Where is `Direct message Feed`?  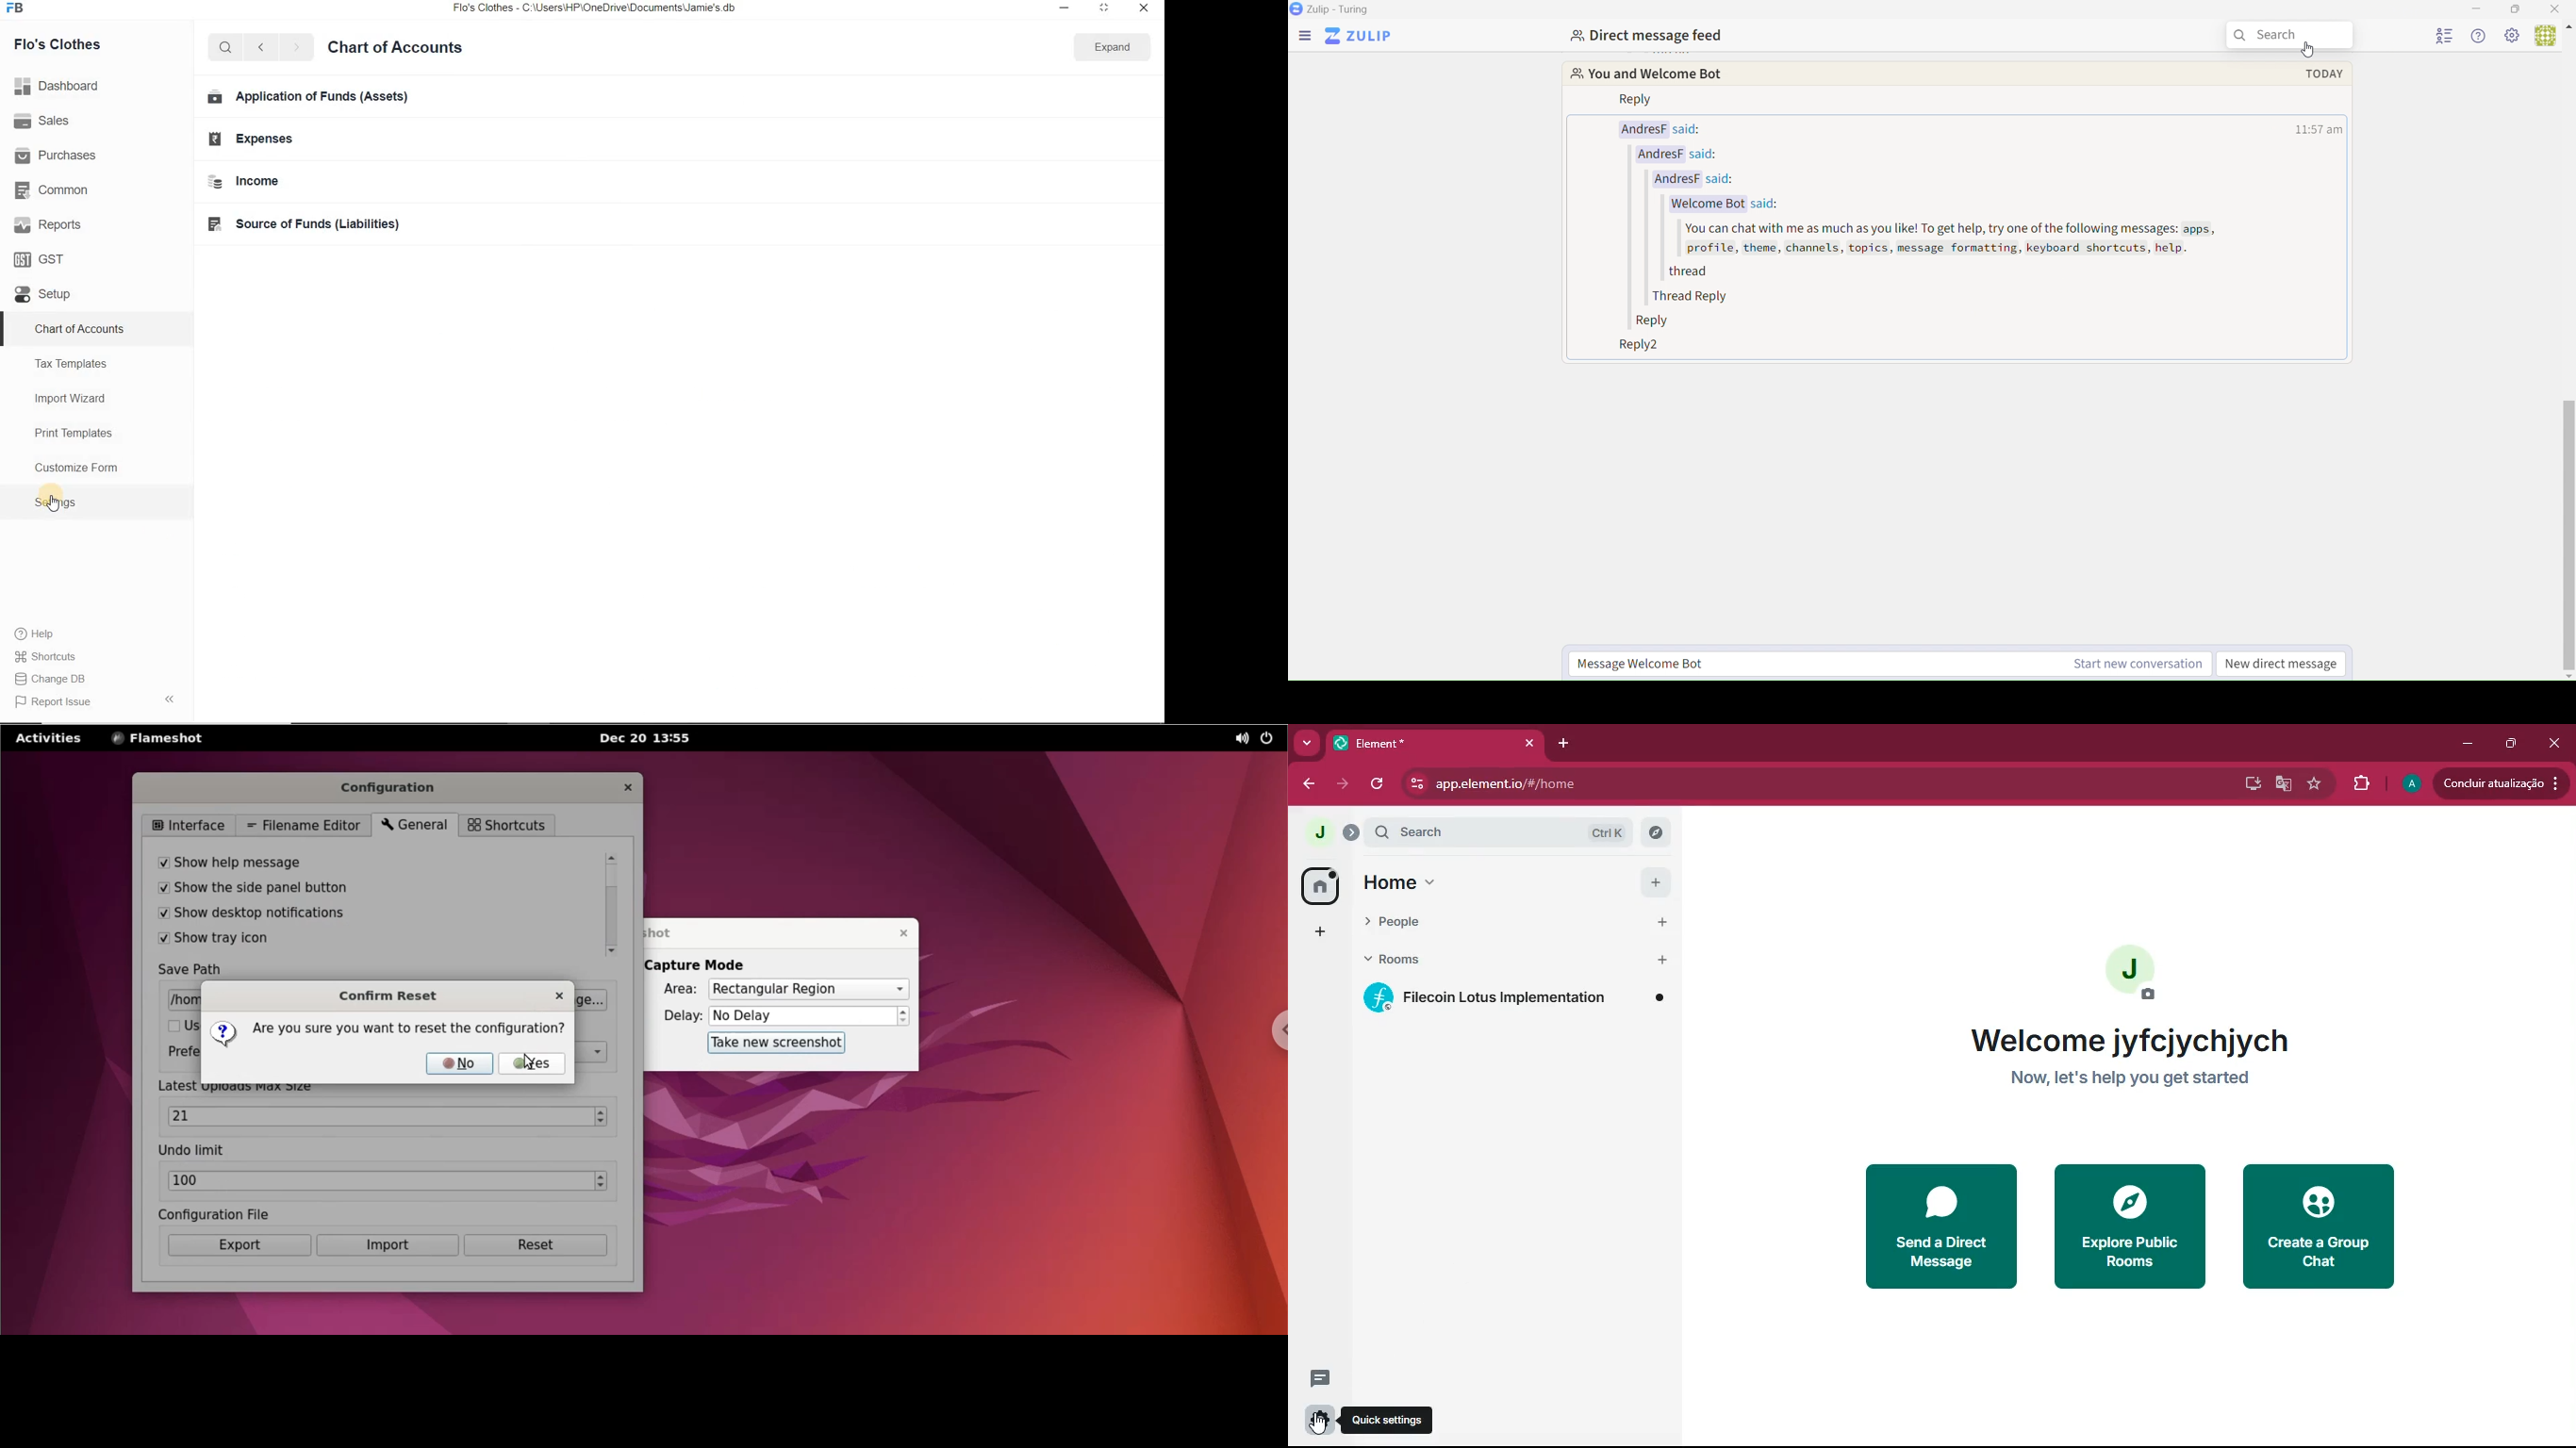 Direct message Feed is located at coordinates (1644, 34).